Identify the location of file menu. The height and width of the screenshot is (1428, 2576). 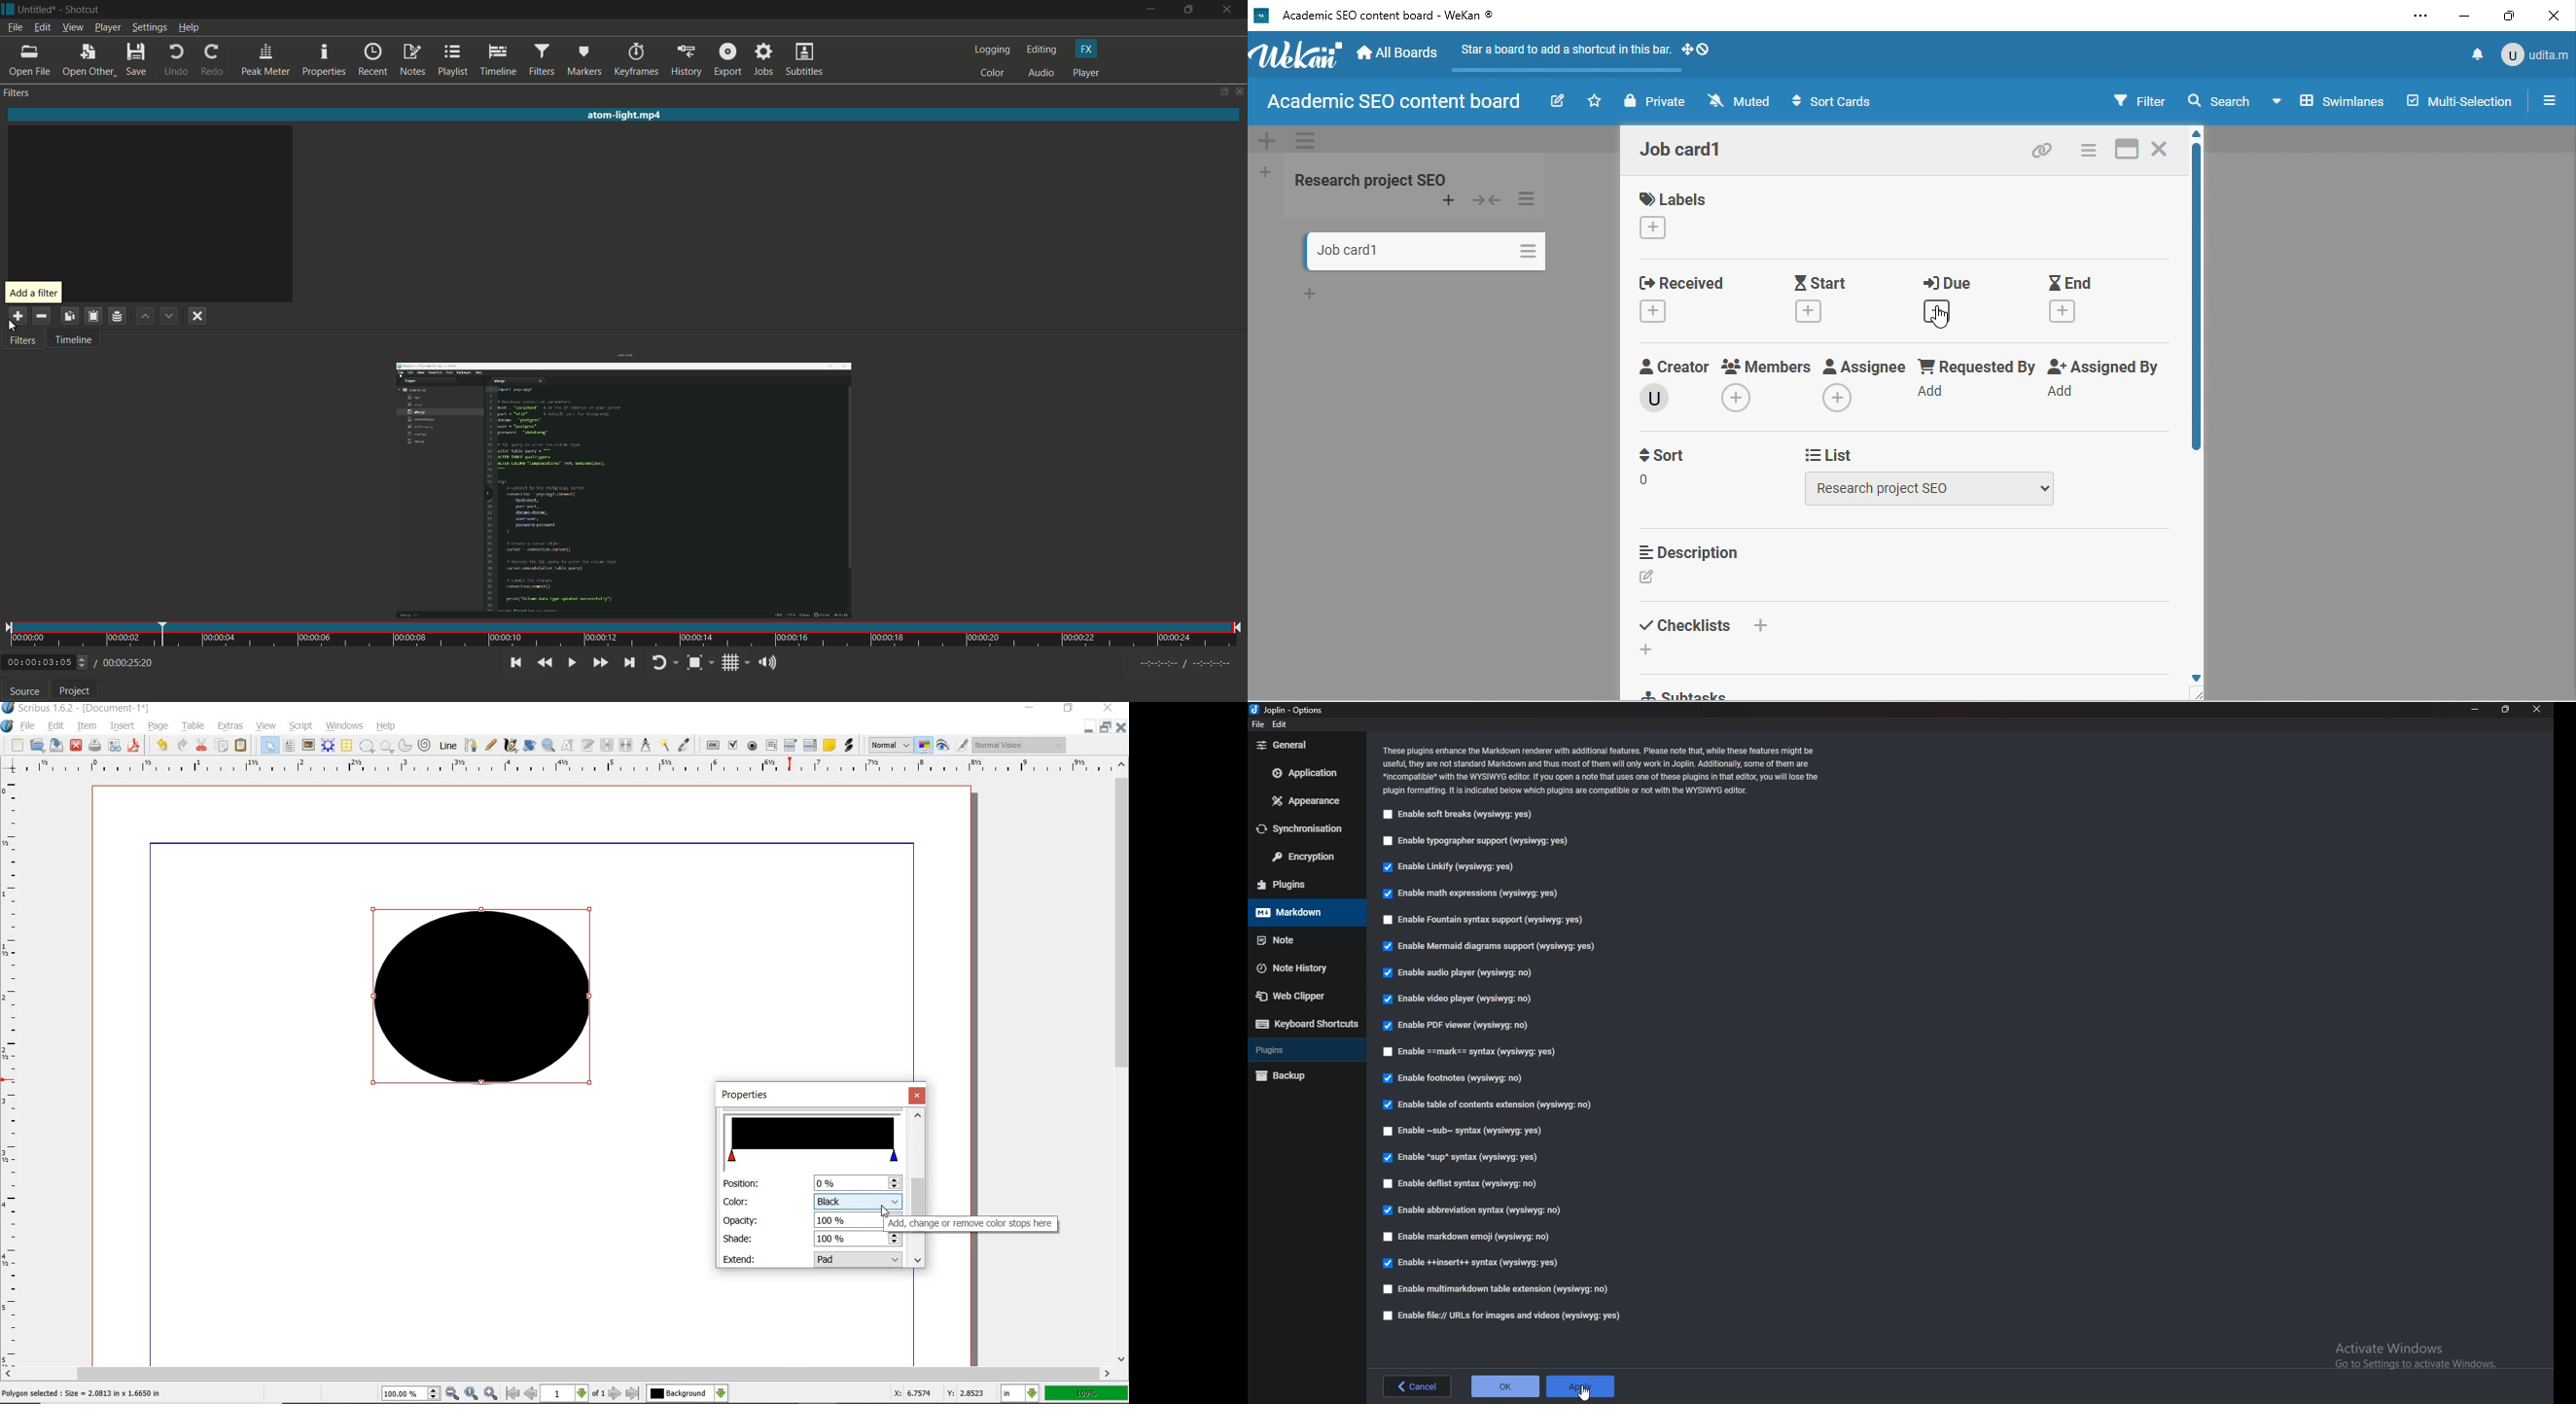
(14, 27).